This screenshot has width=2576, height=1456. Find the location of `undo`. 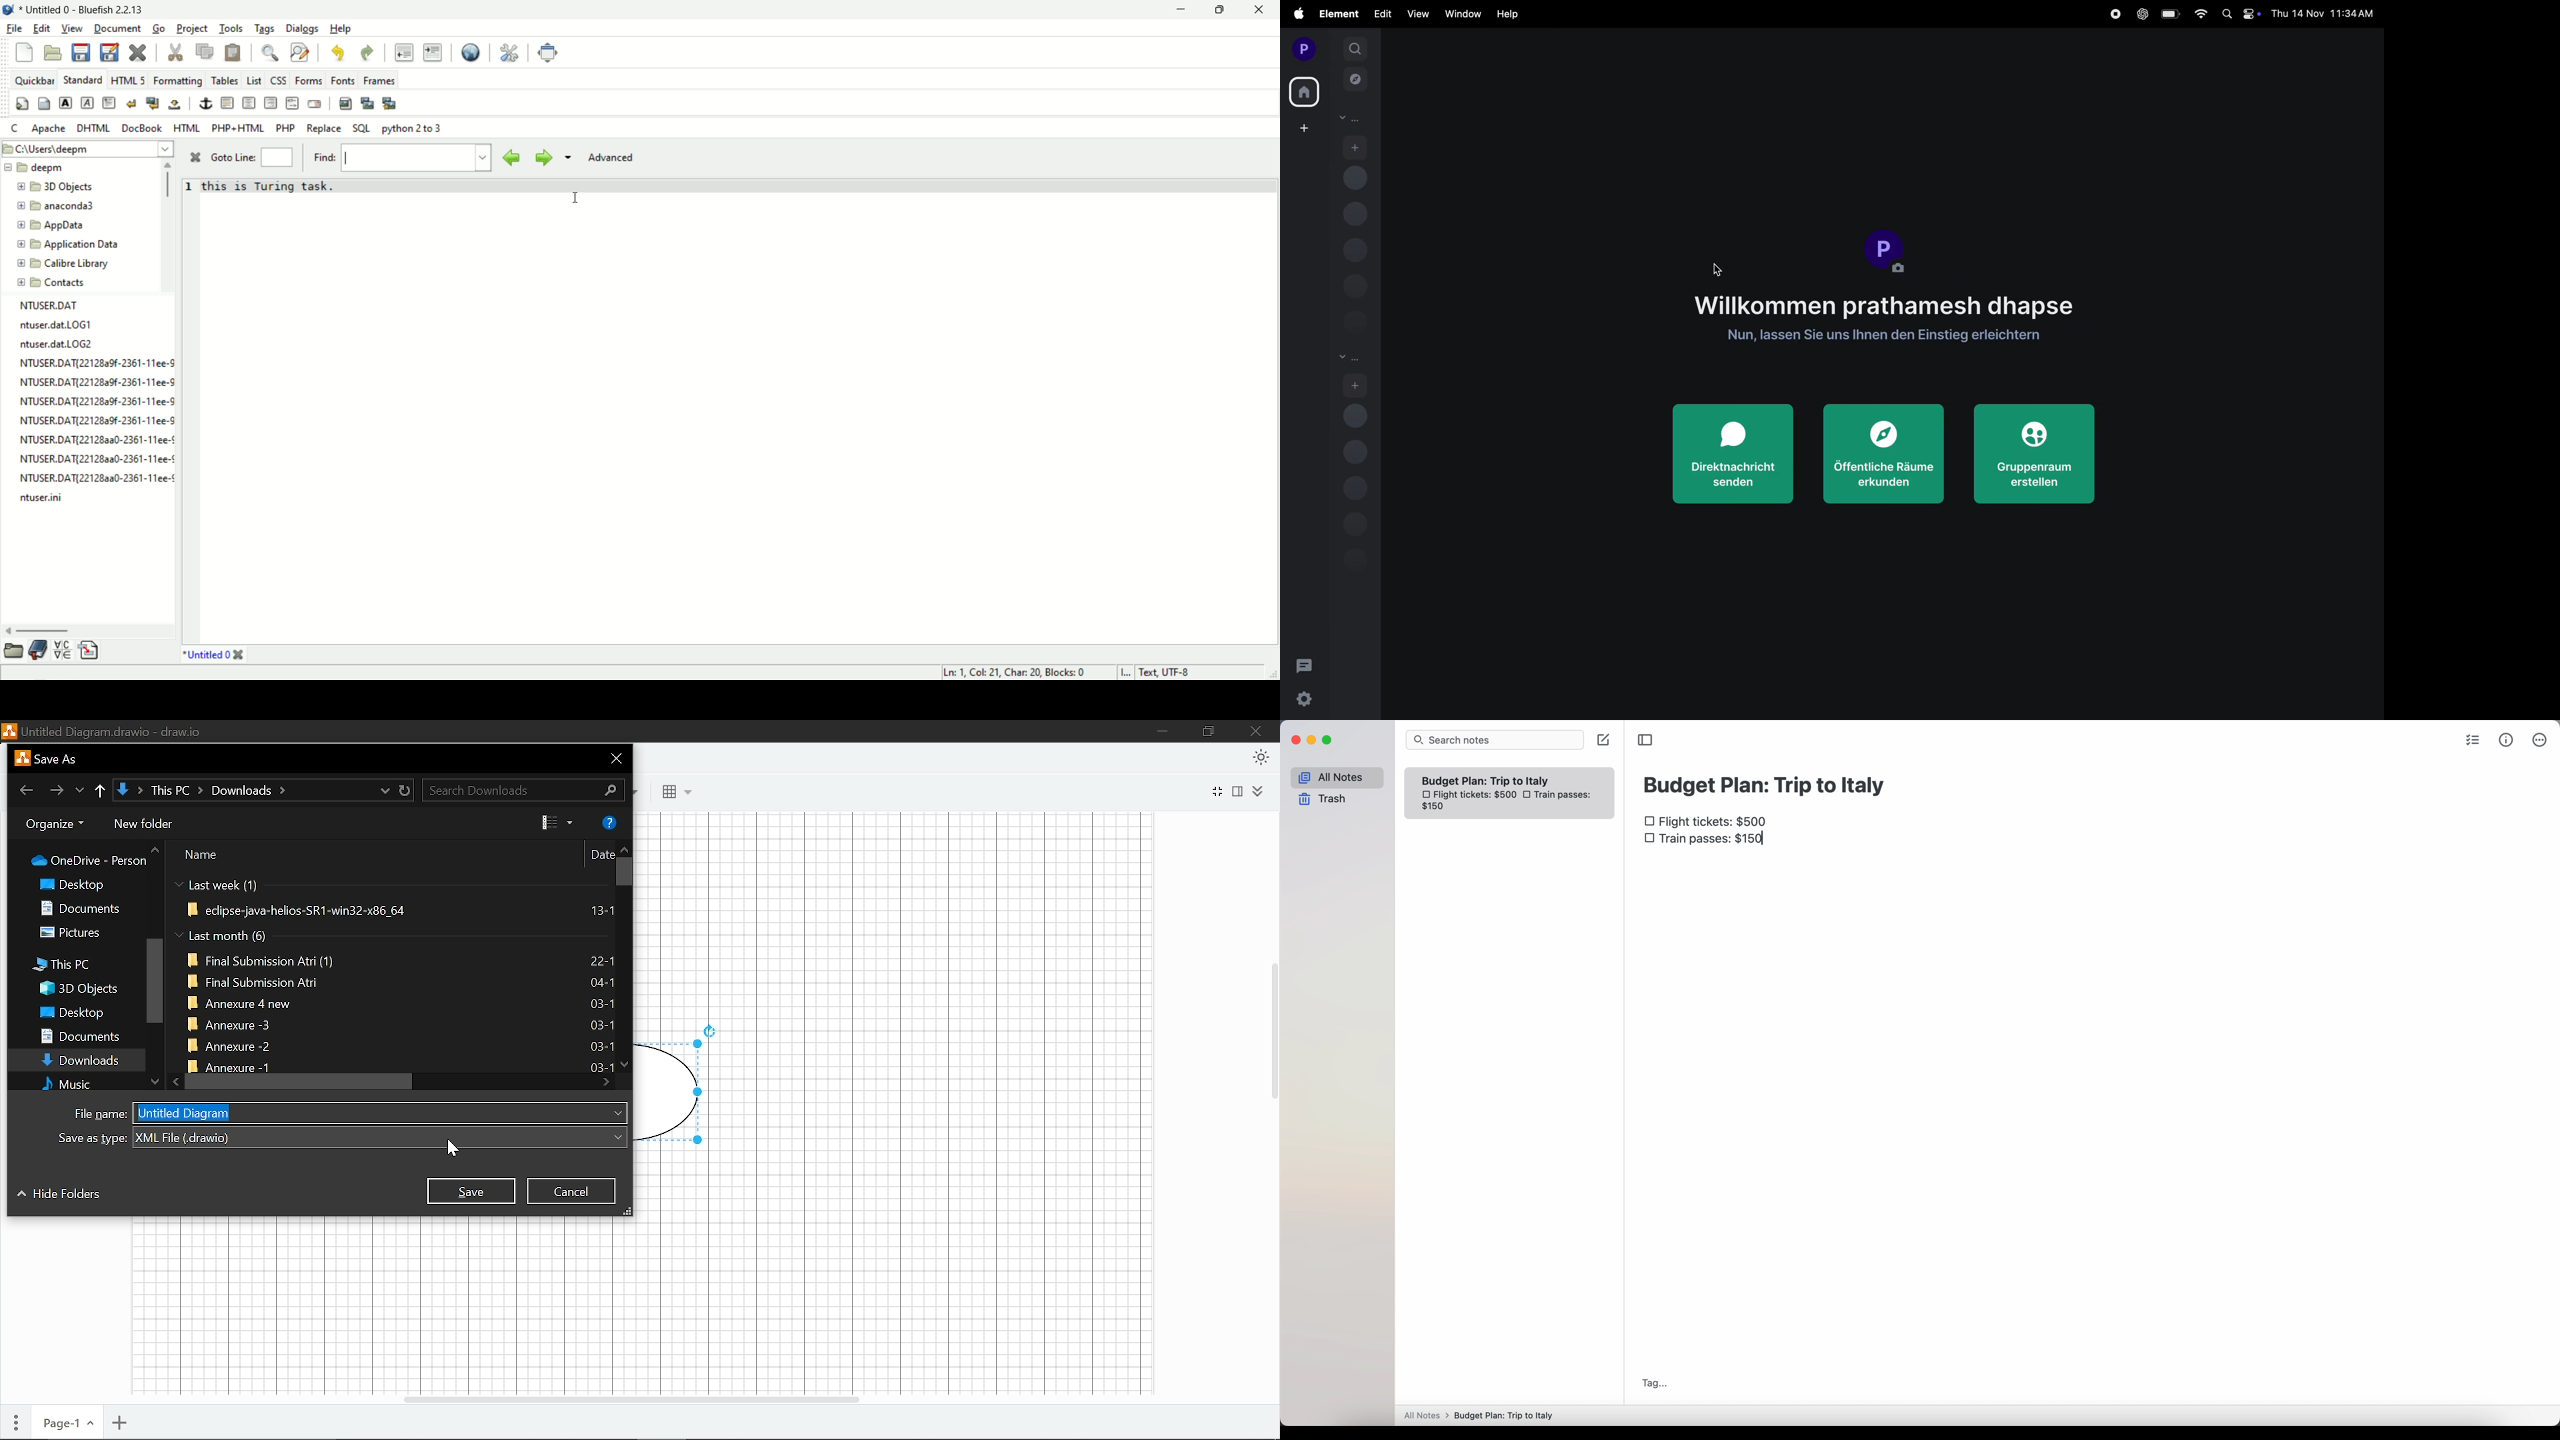

undo is located at coordinates (337, 54).